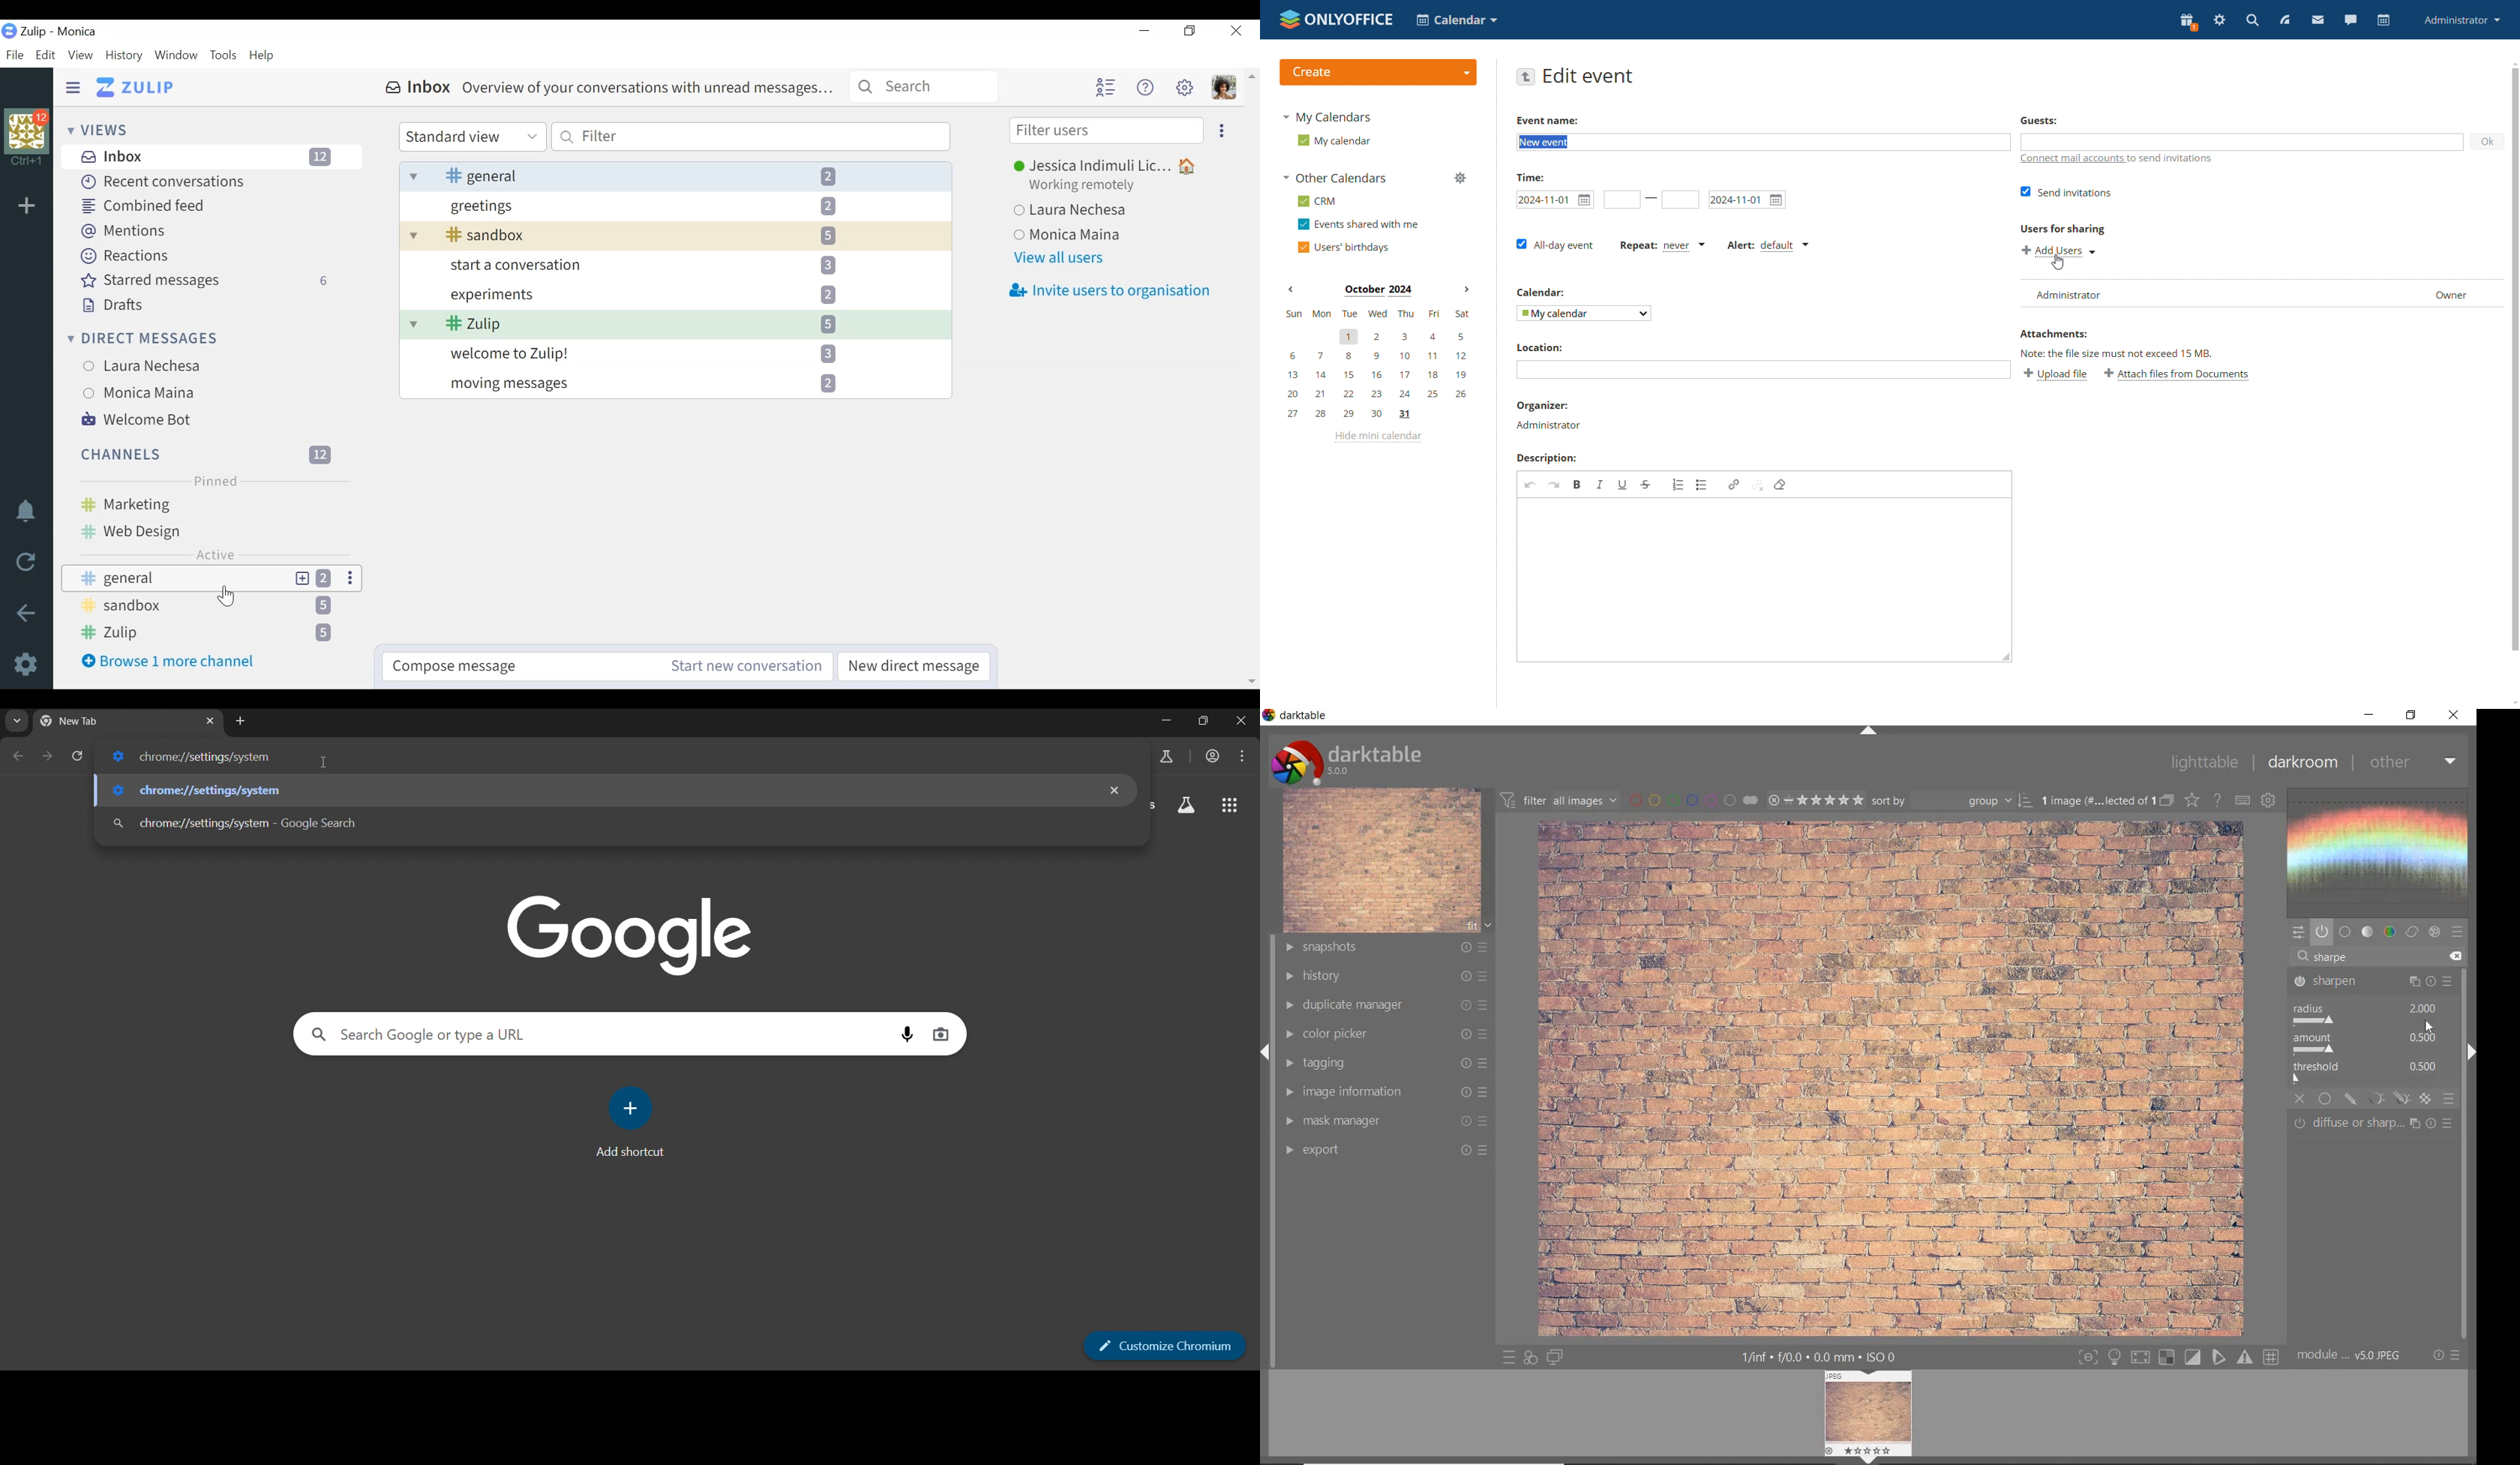  What do you see at coordinates (924, 85) in the screenshot?
I see `Search` at bounding box center [924, 85].